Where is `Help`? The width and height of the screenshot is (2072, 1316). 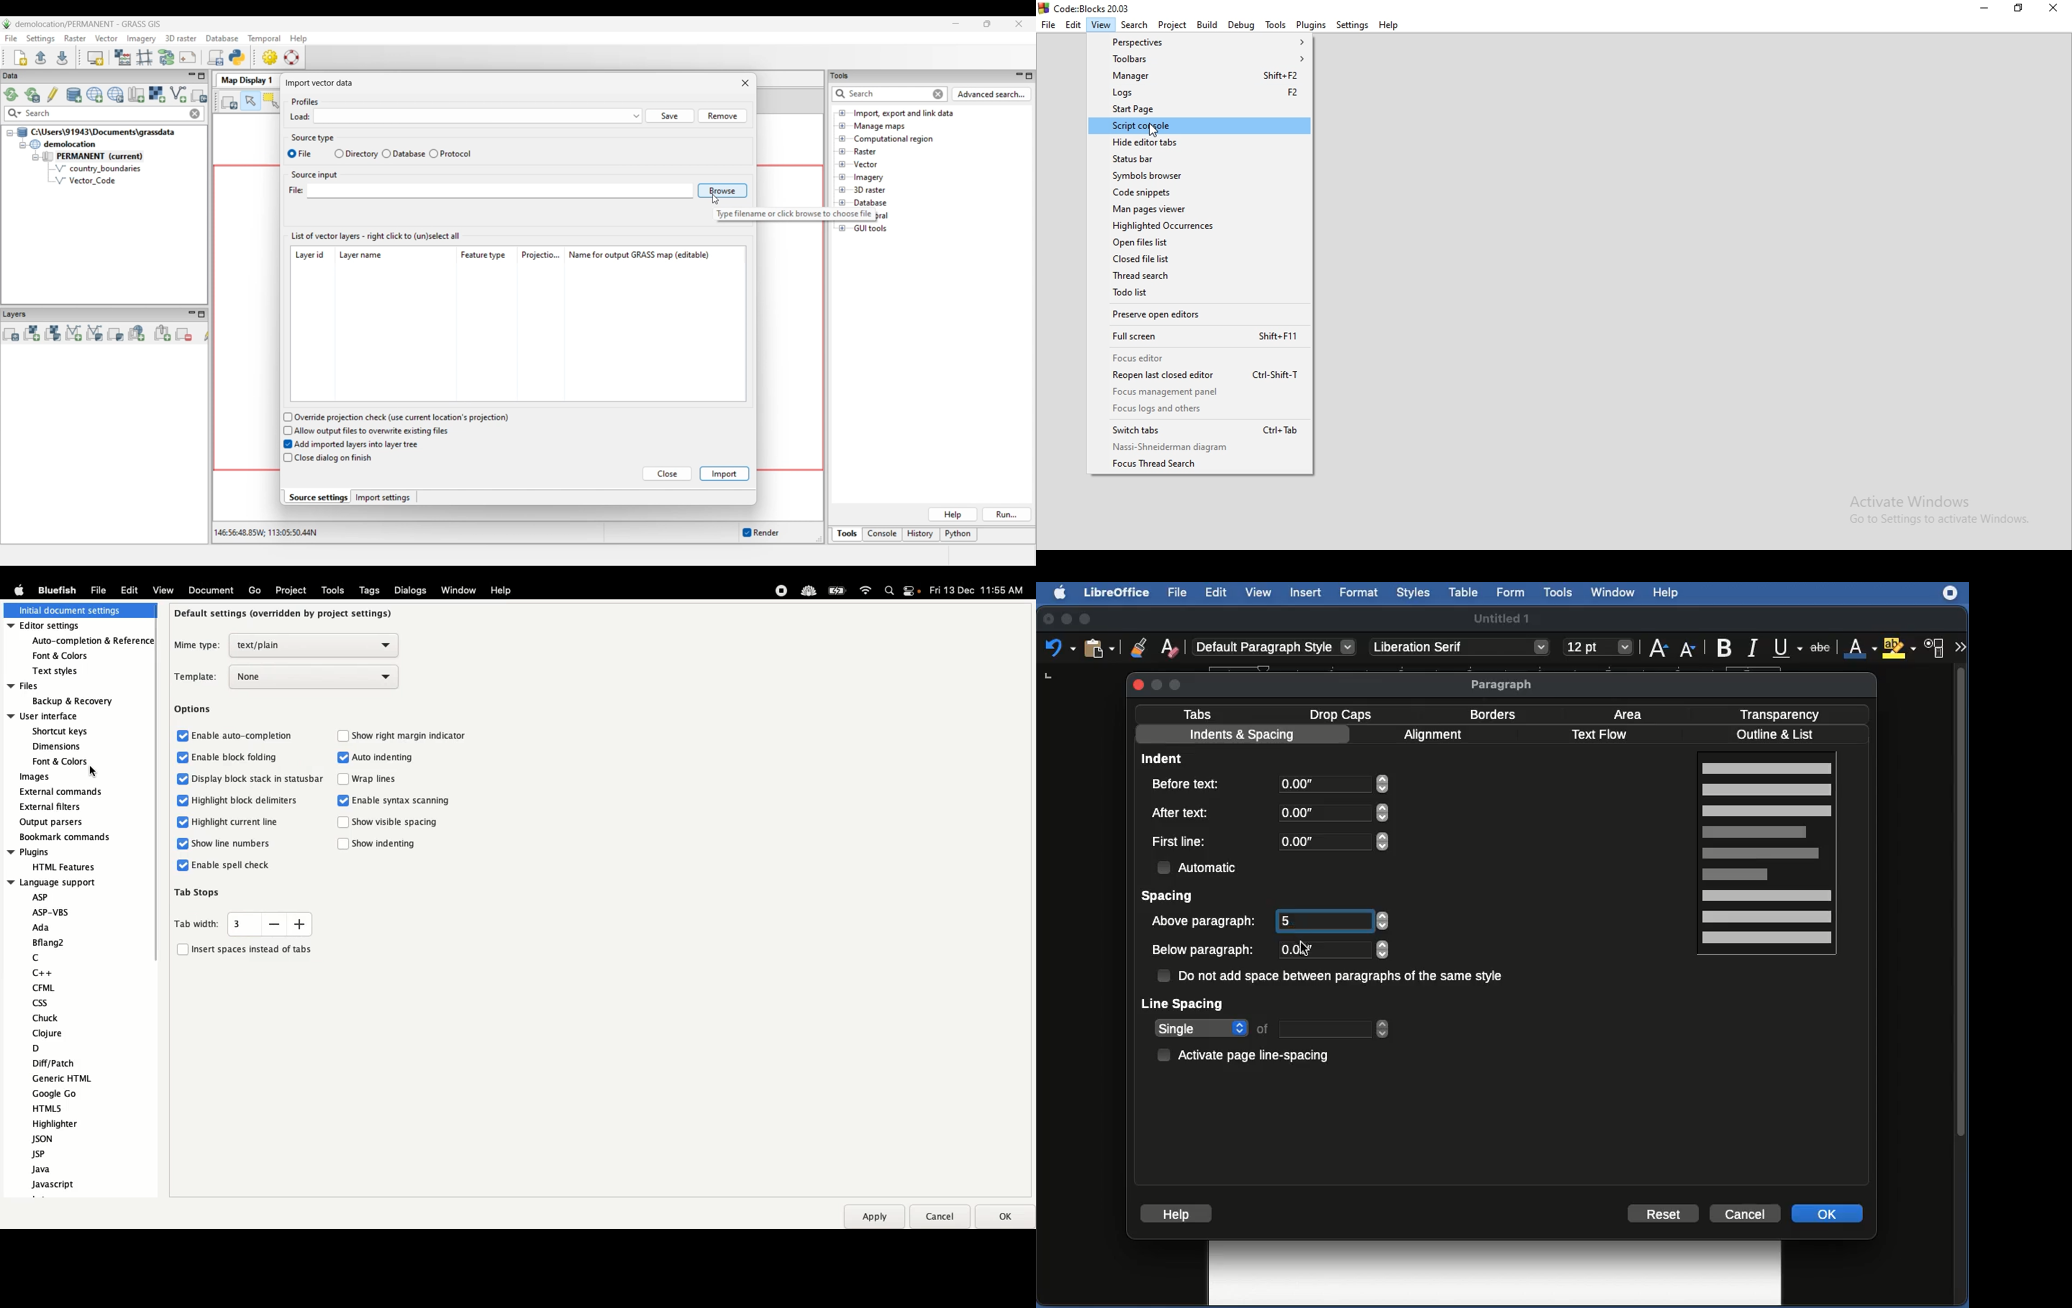
Help is located at coordinates (501, 590).